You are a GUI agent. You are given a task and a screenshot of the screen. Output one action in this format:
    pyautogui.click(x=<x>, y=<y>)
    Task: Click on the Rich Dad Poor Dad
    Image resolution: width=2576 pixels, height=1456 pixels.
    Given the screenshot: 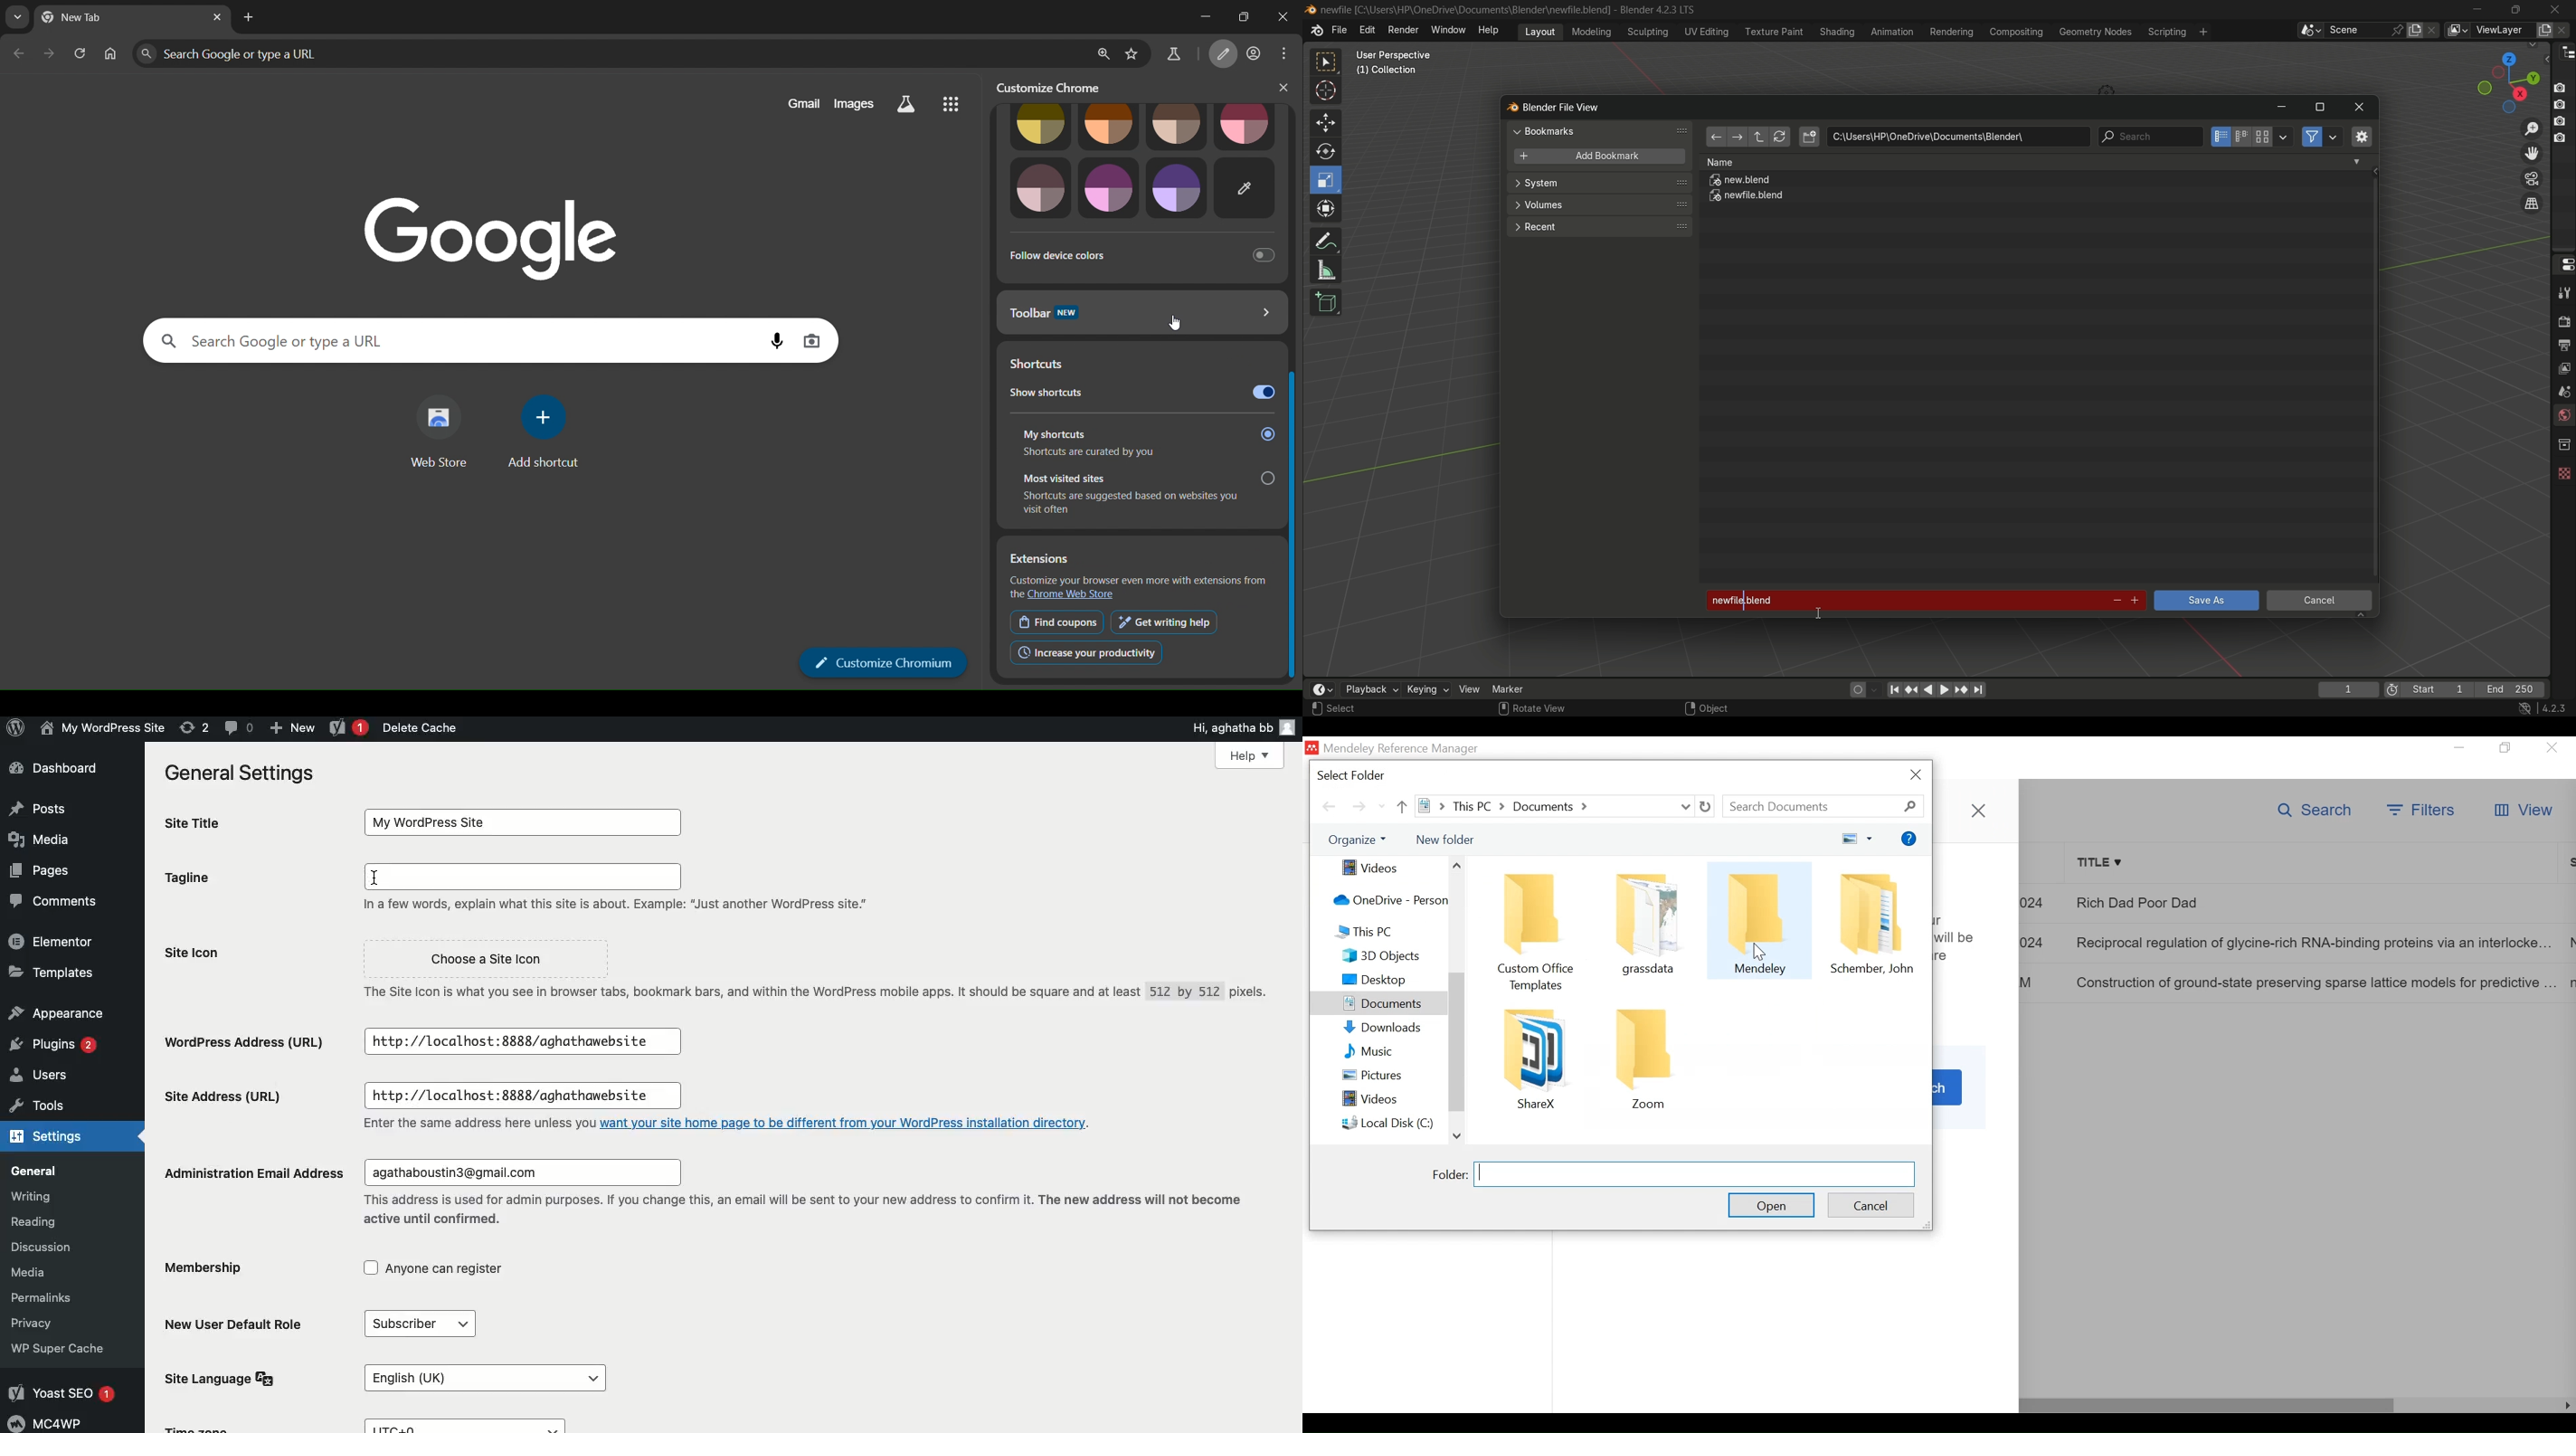 What is the action you would take?
    pyautogui.click(x=2214, y=905)
    